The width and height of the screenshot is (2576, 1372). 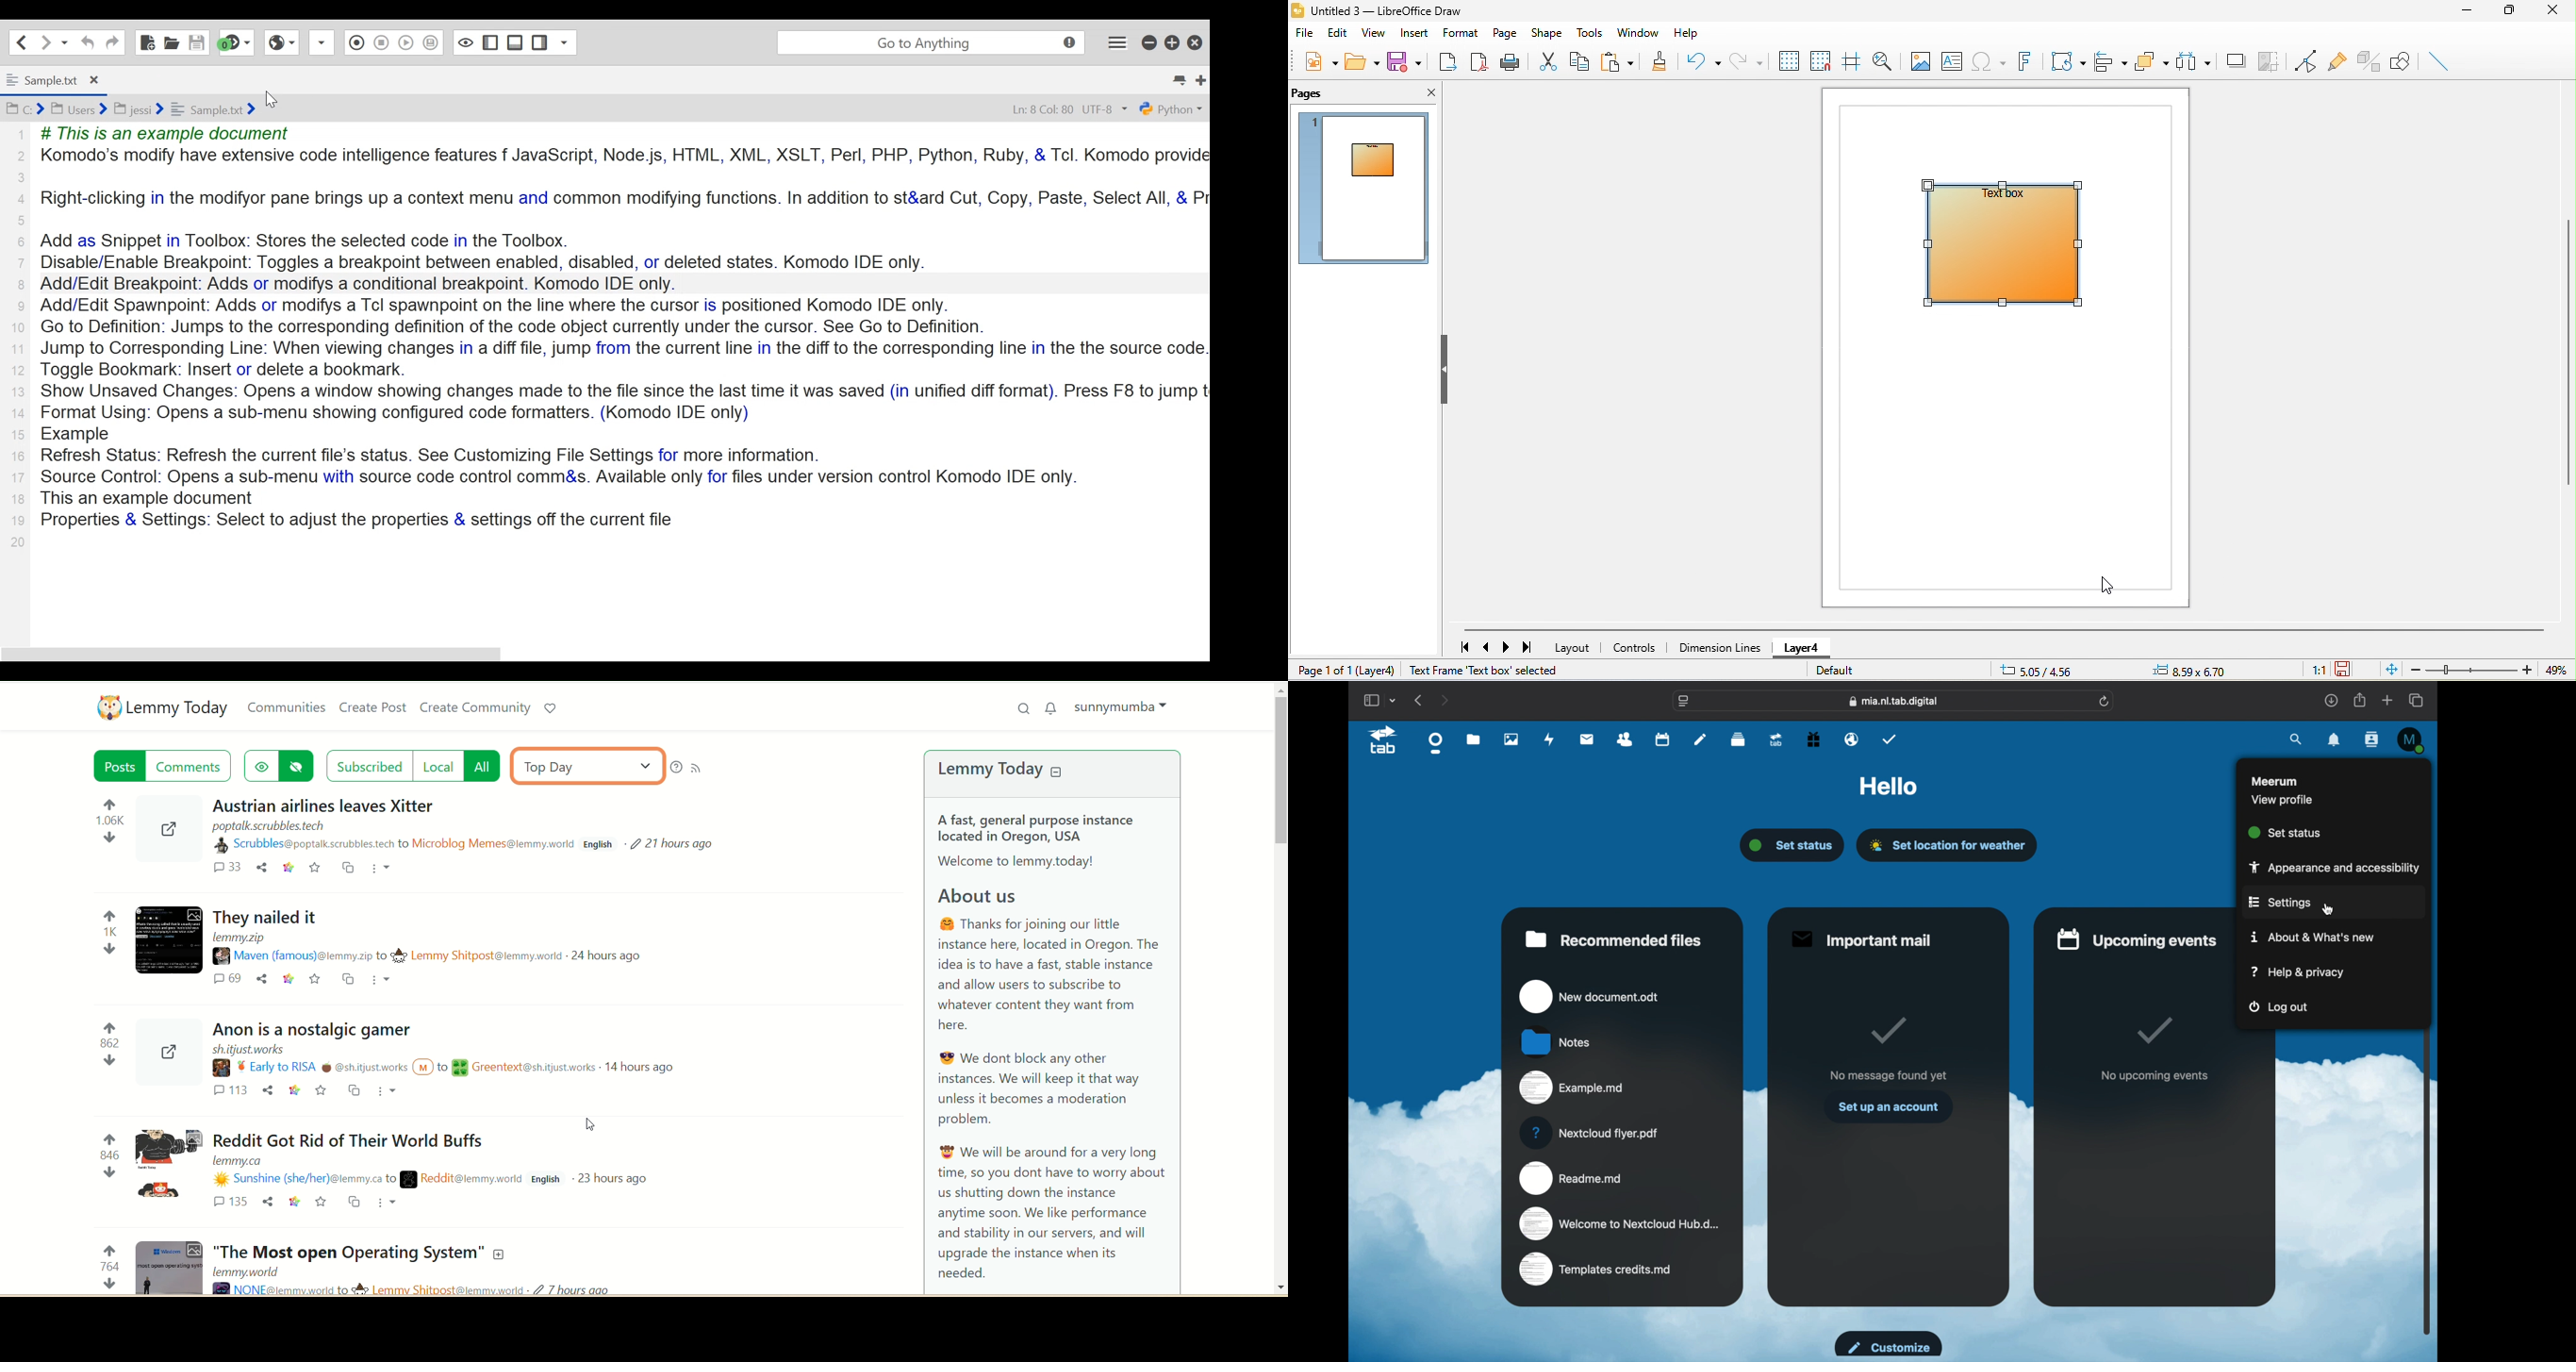 I want to click on File Type, so click(x=1173, y=110).